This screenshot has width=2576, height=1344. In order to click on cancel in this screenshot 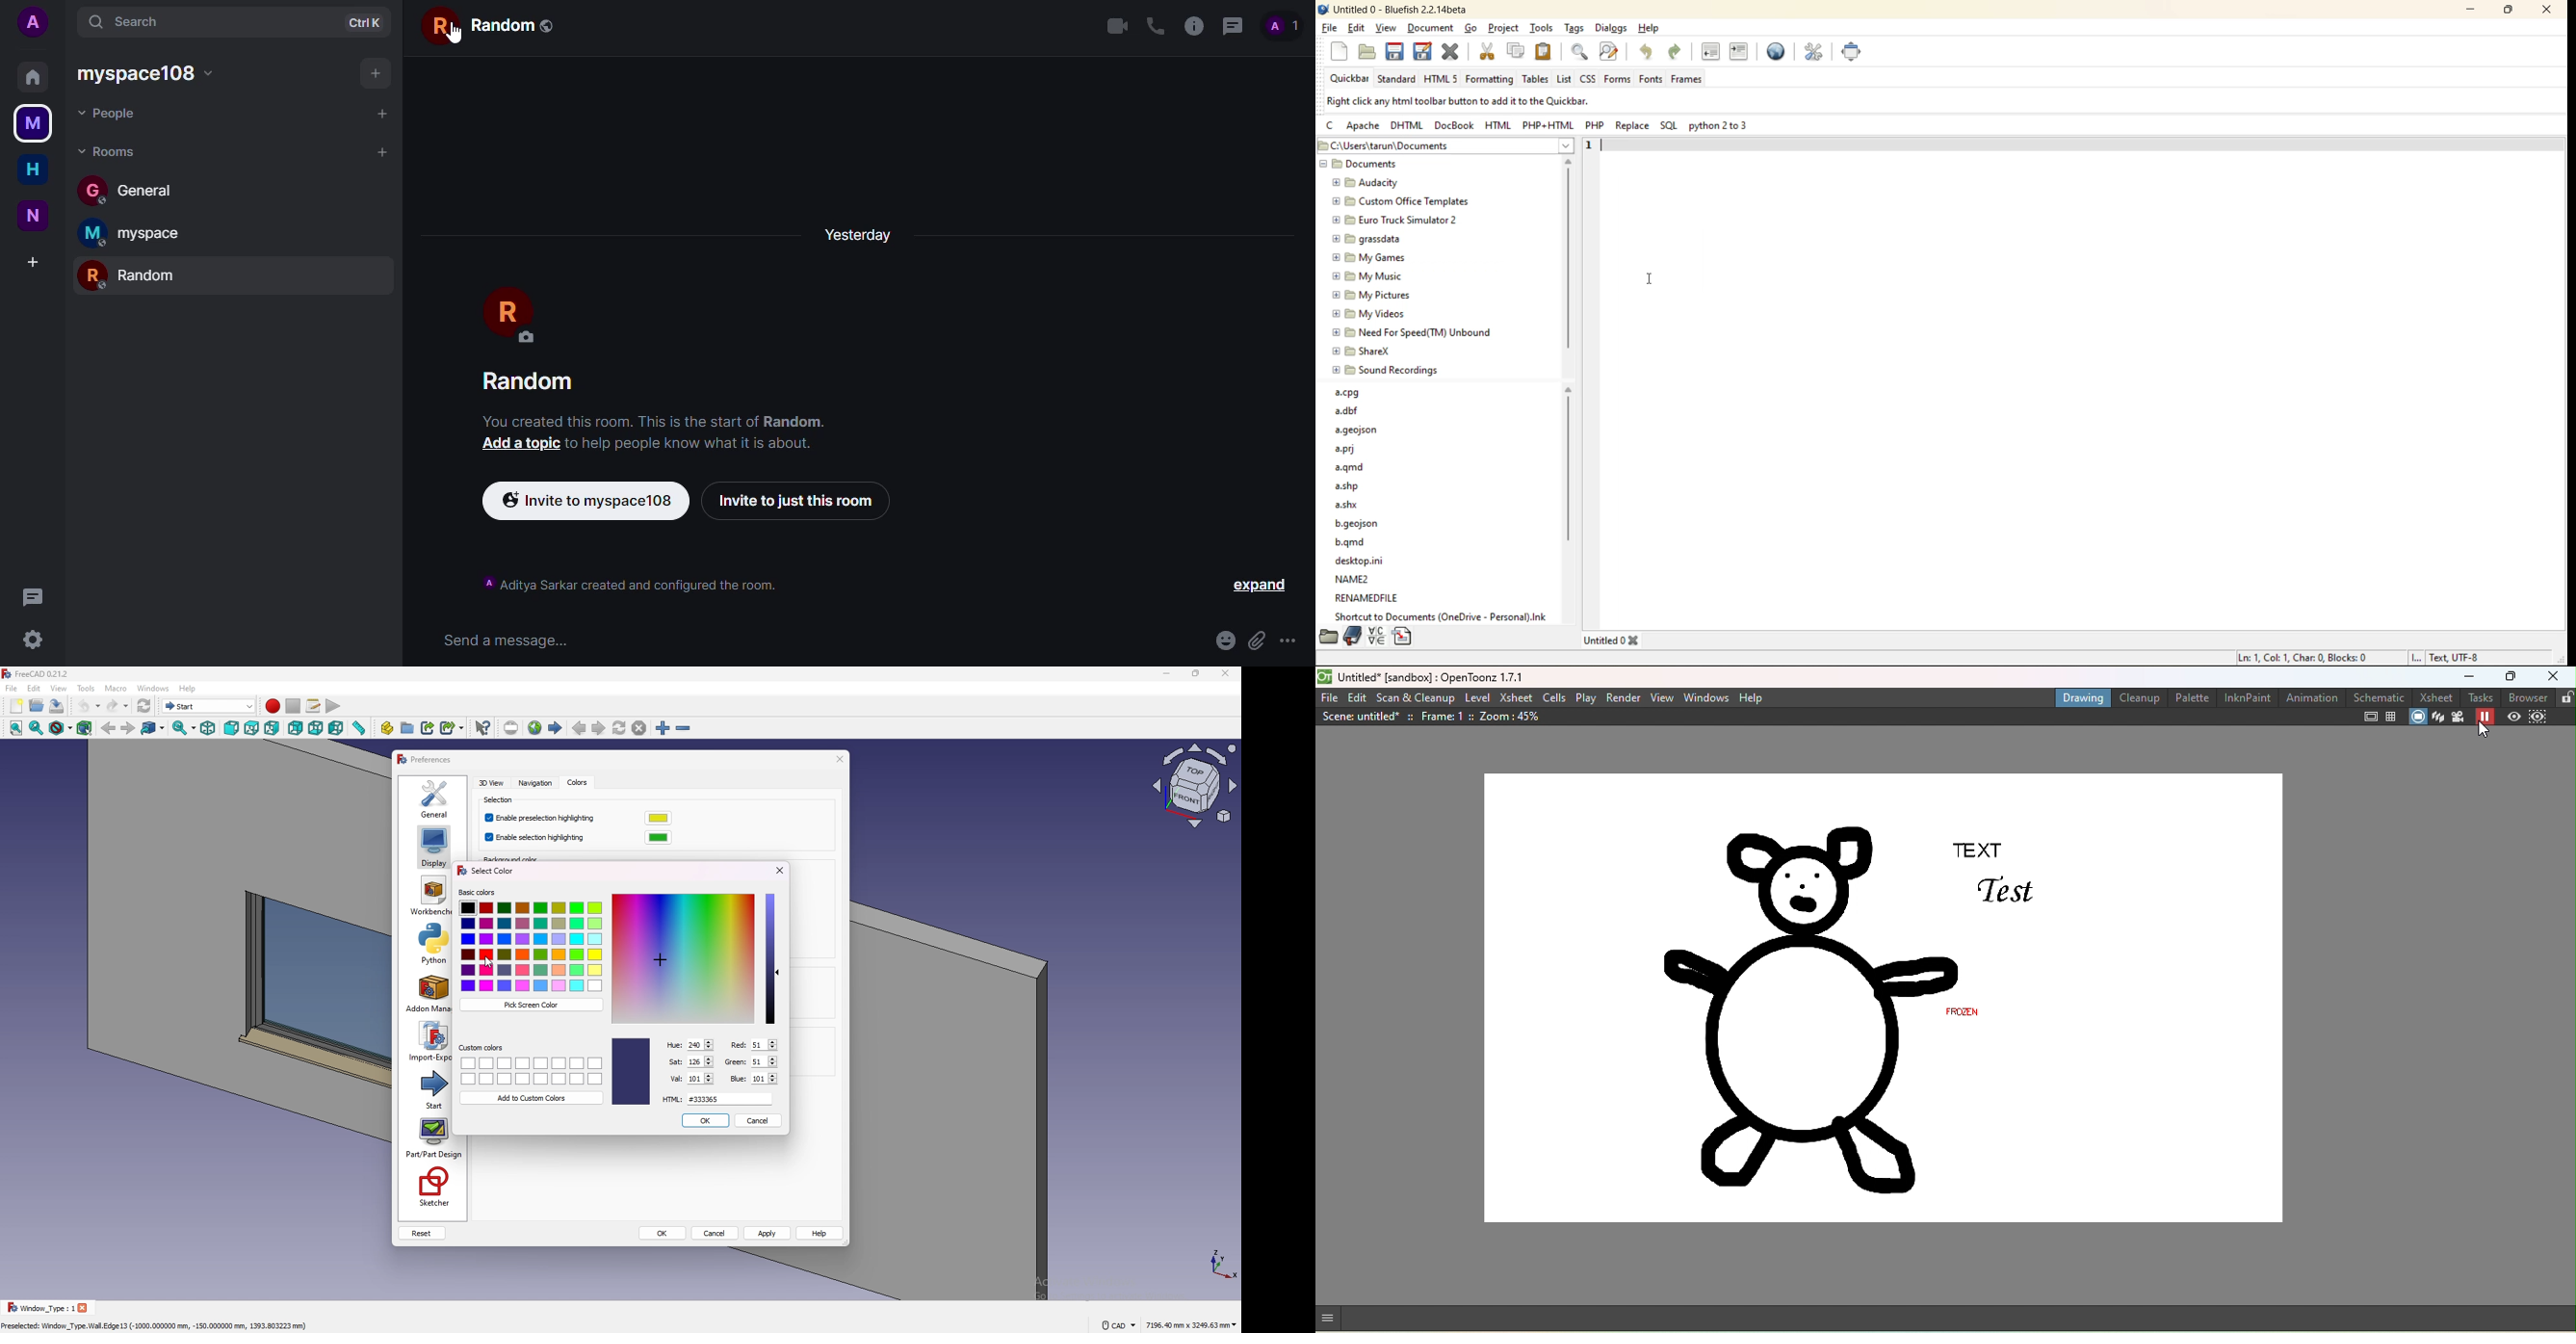, I will do `click(716, 1234)`.